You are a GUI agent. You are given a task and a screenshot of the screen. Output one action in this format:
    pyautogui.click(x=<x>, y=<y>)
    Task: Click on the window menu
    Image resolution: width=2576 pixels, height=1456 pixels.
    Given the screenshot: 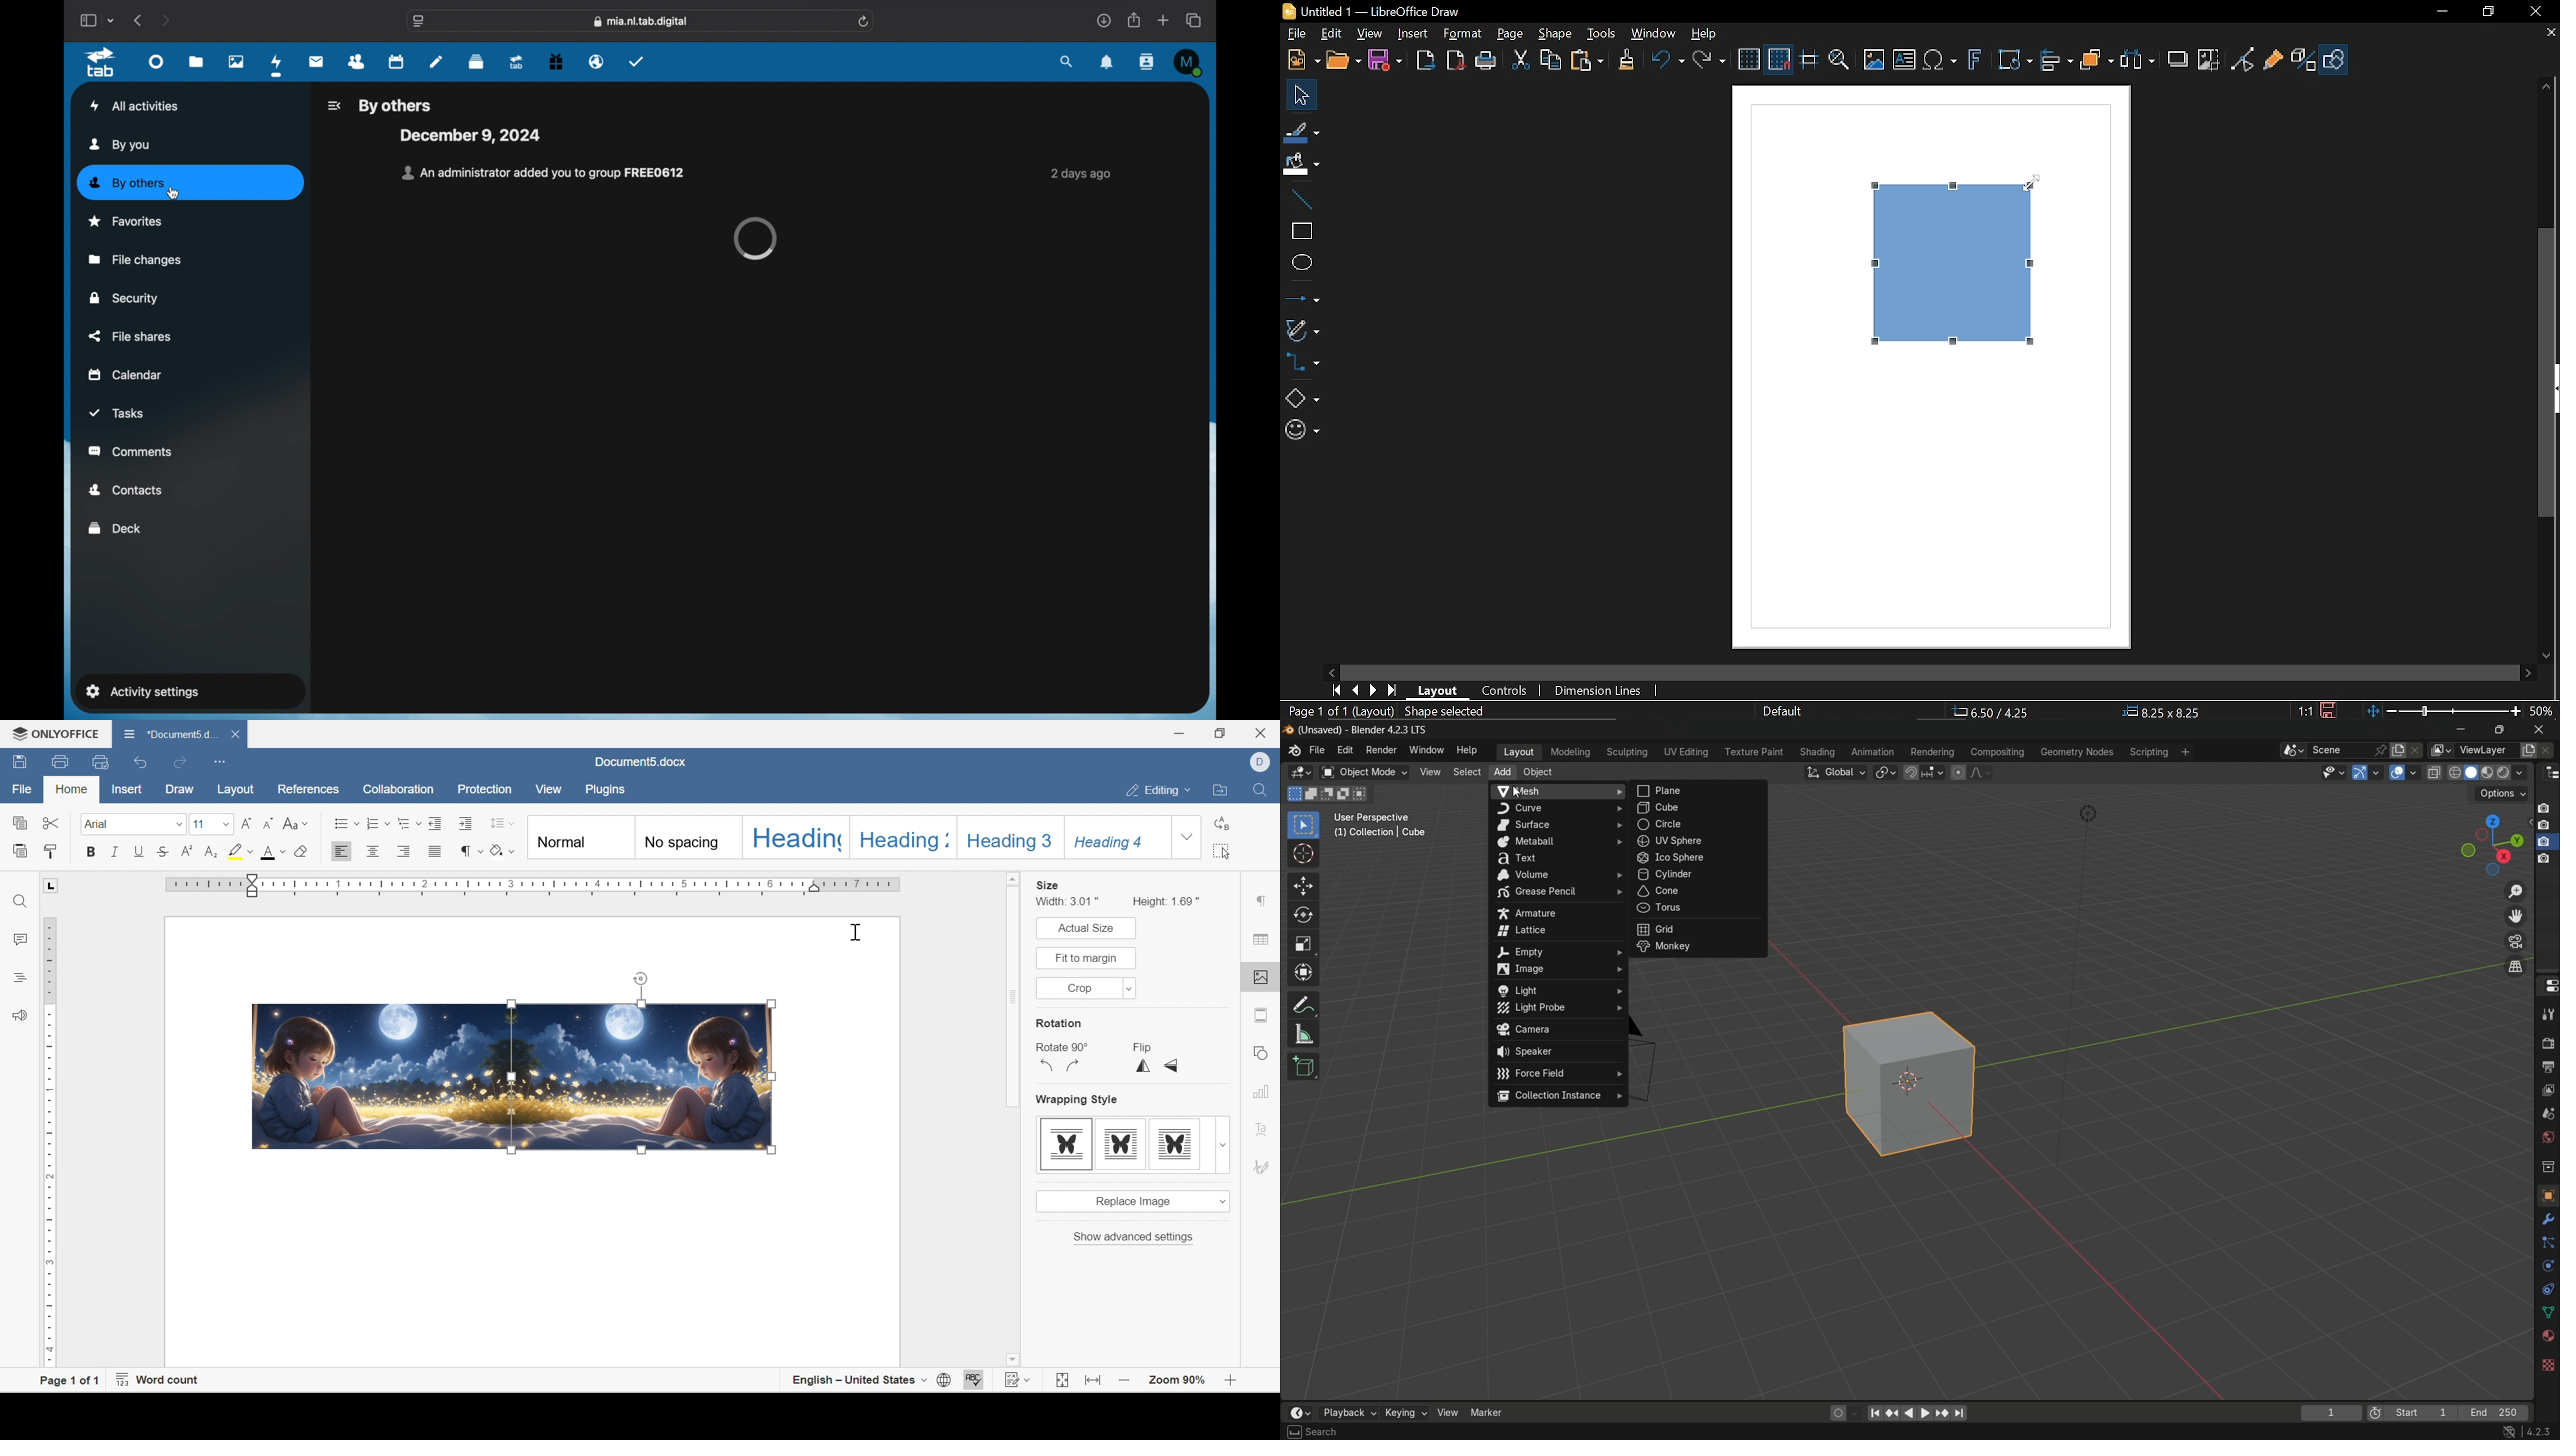 What is the action you would take?
    pyautogui.click(x=1425, y=749)
    